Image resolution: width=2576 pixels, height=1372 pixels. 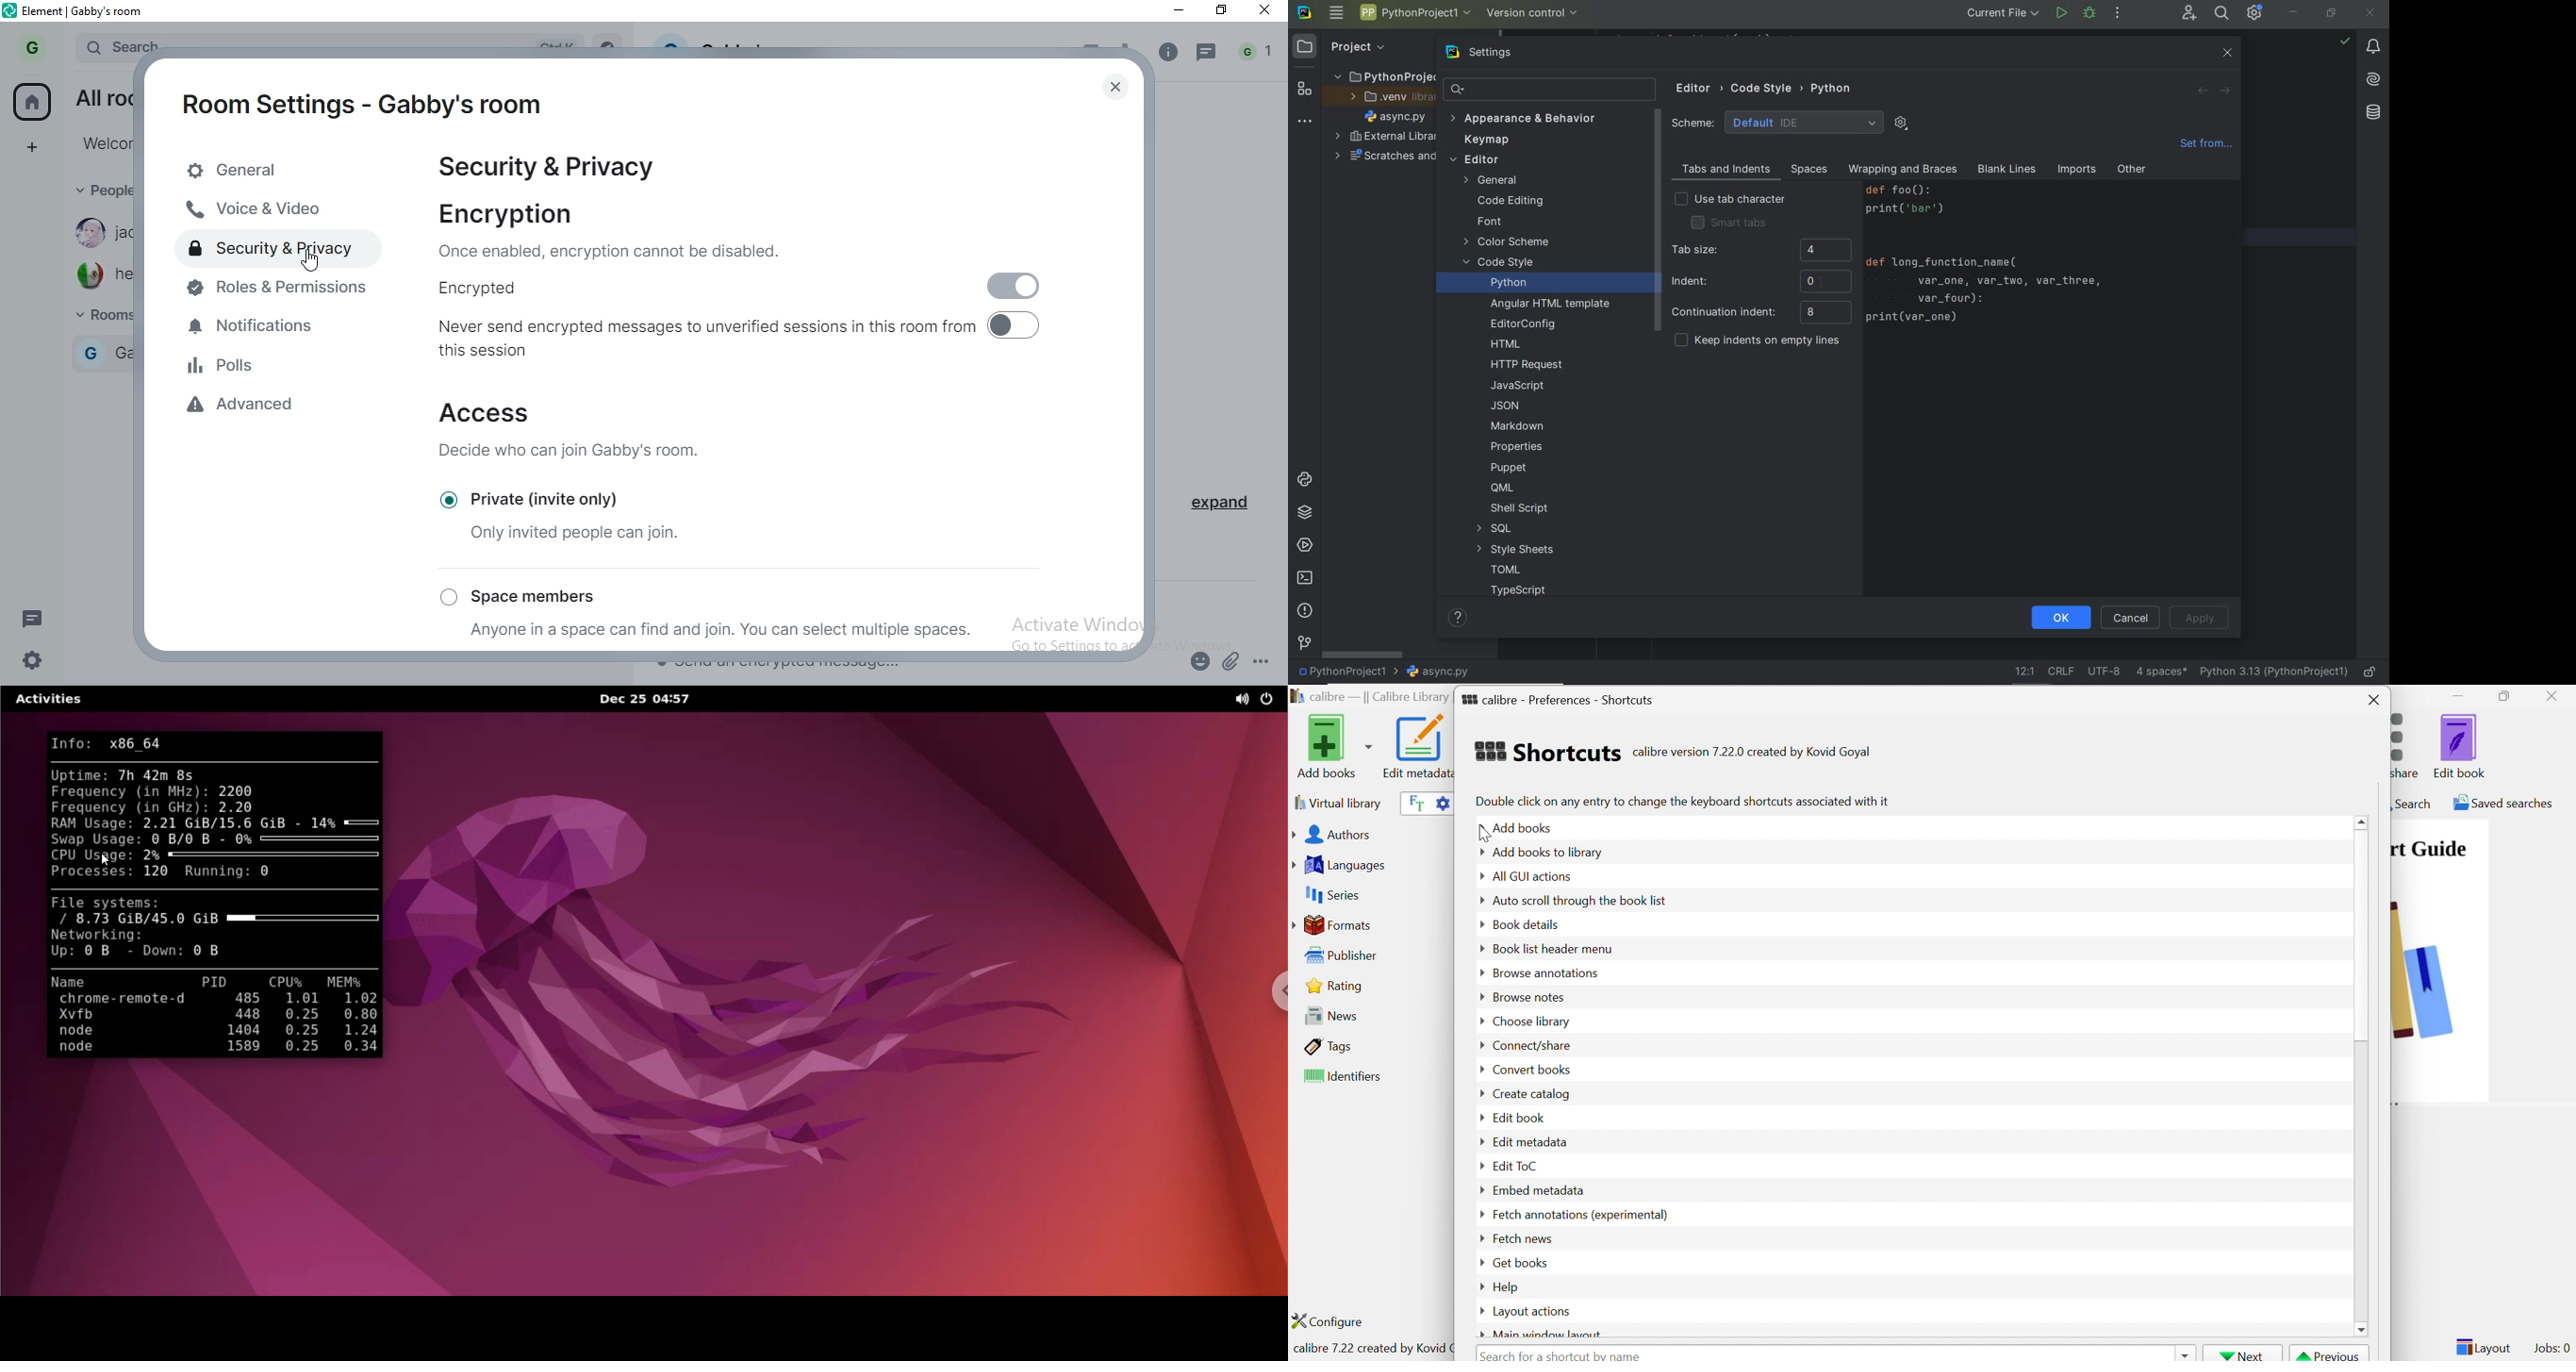 What do you see at coordinates (273, 331) in the screenshot?
I see `notifications` at bounding box center [273, 331].